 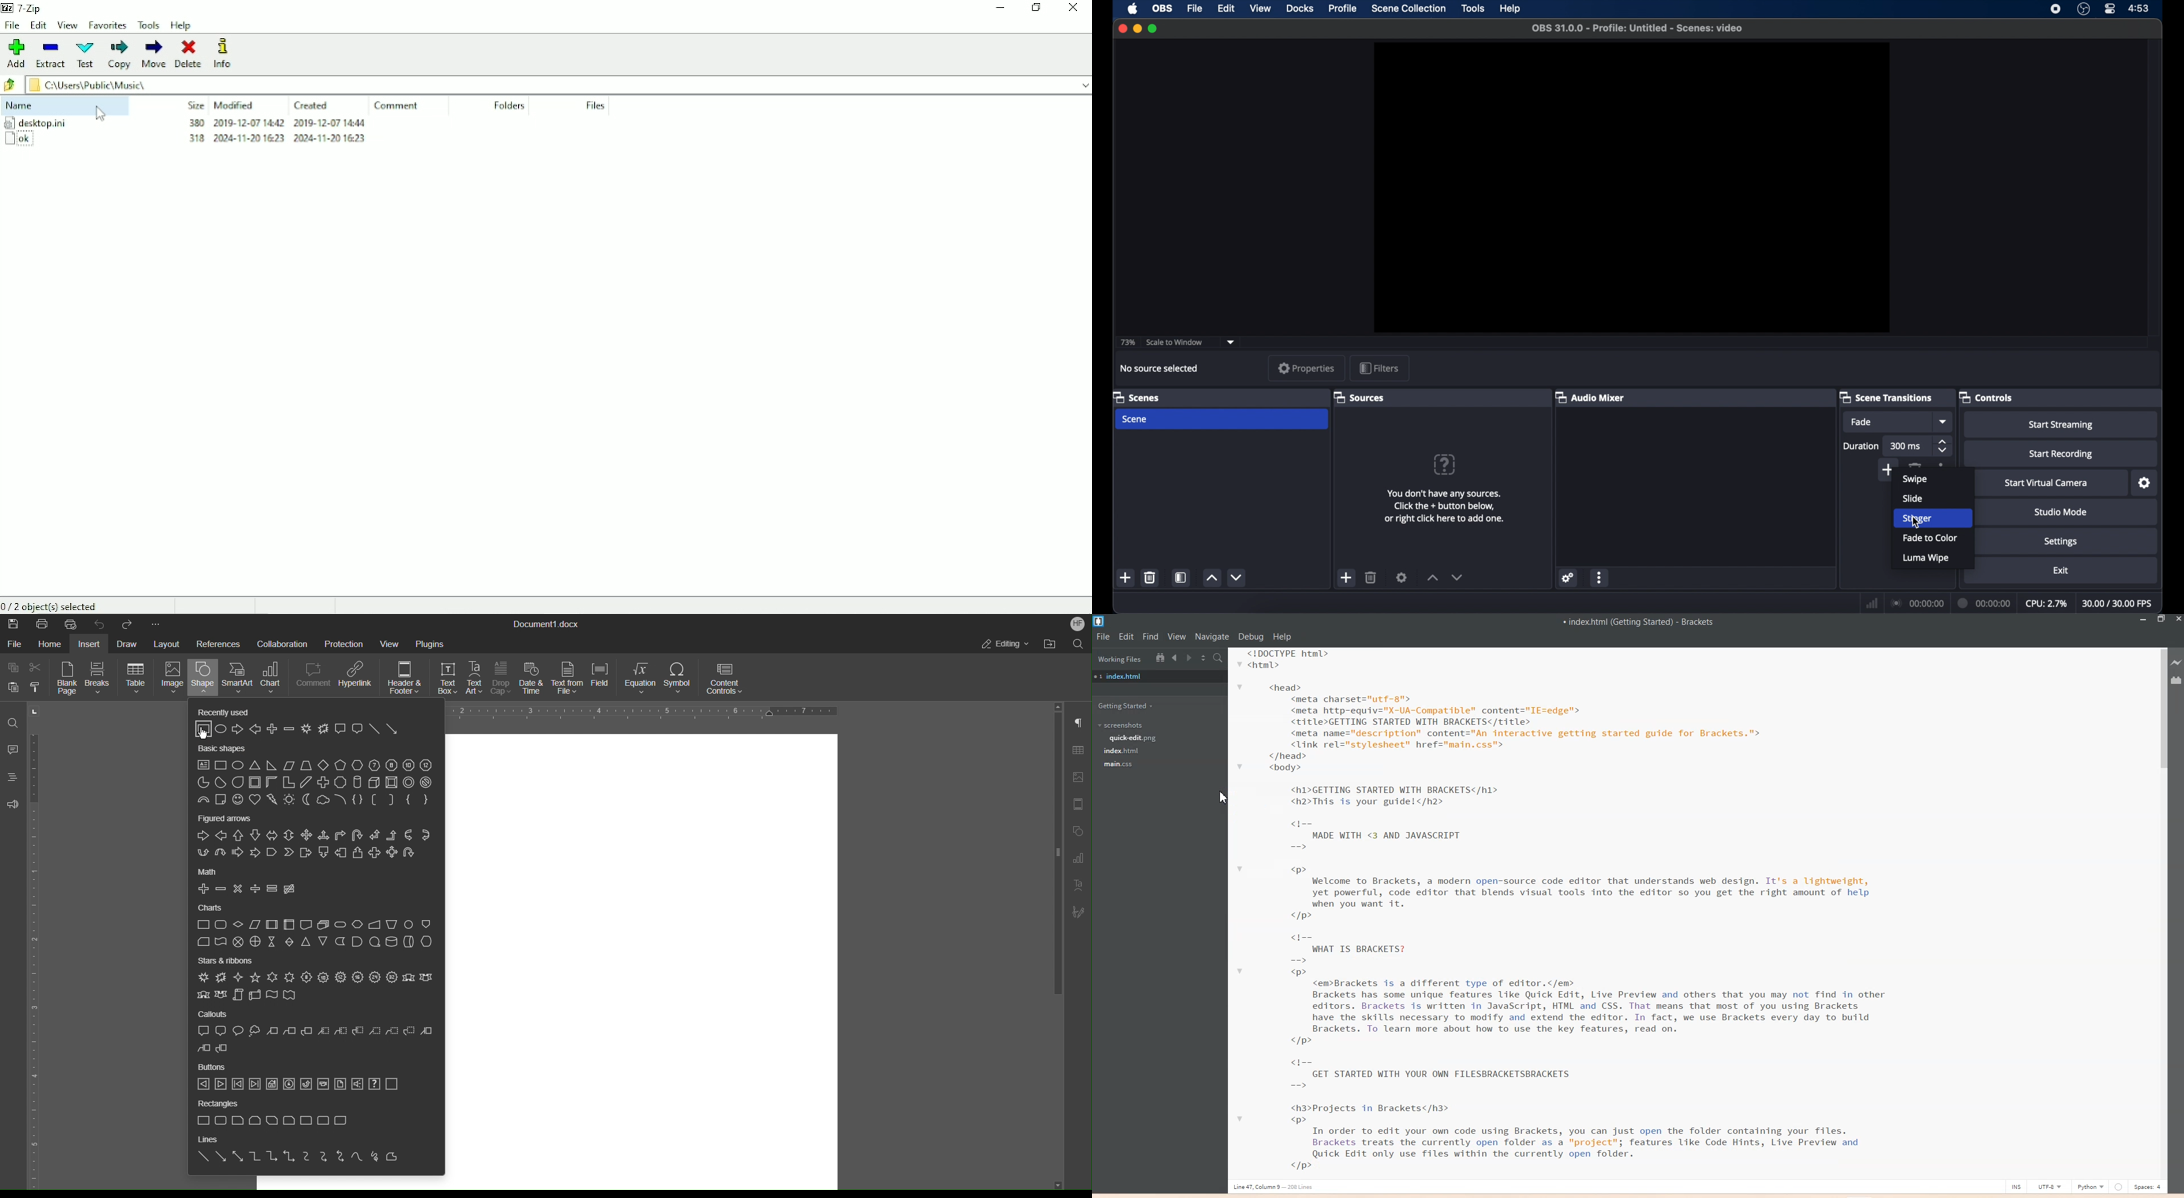 What do you see at coordinates (1633, 188) in the screenshot?
I see `preview` at bounding box center [1633, 188].